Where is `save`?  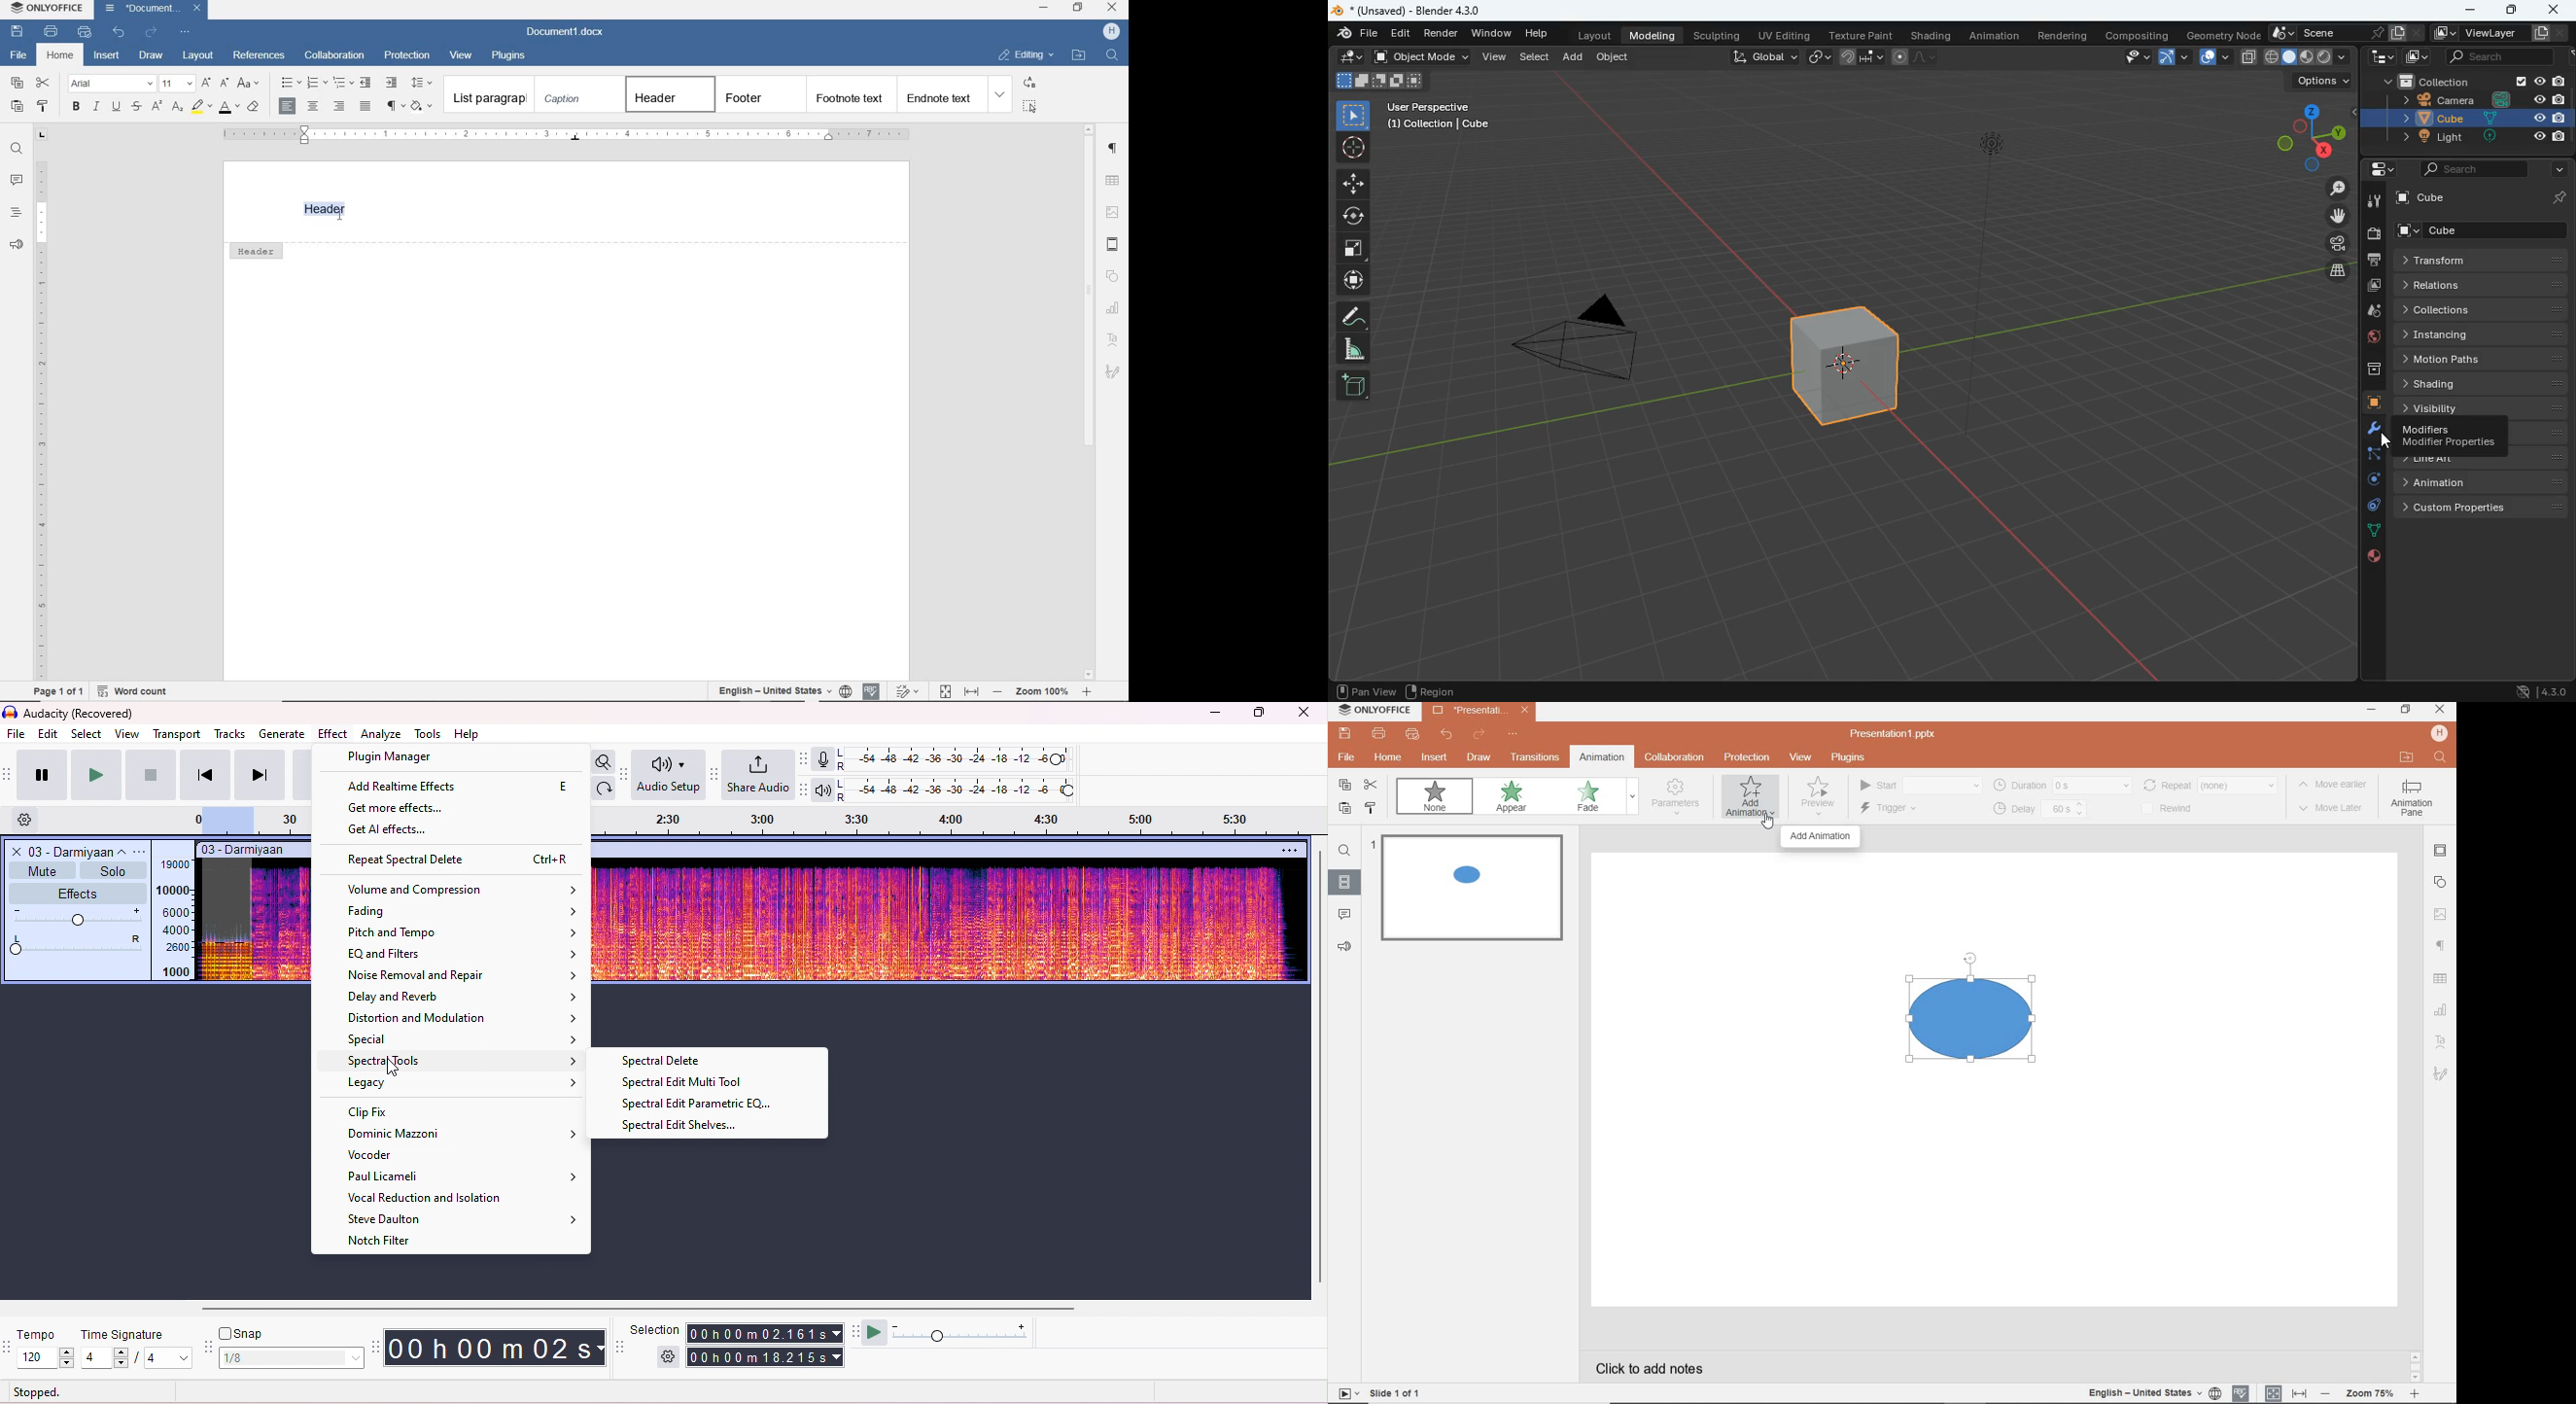
save is located at coordinates (17, 31).